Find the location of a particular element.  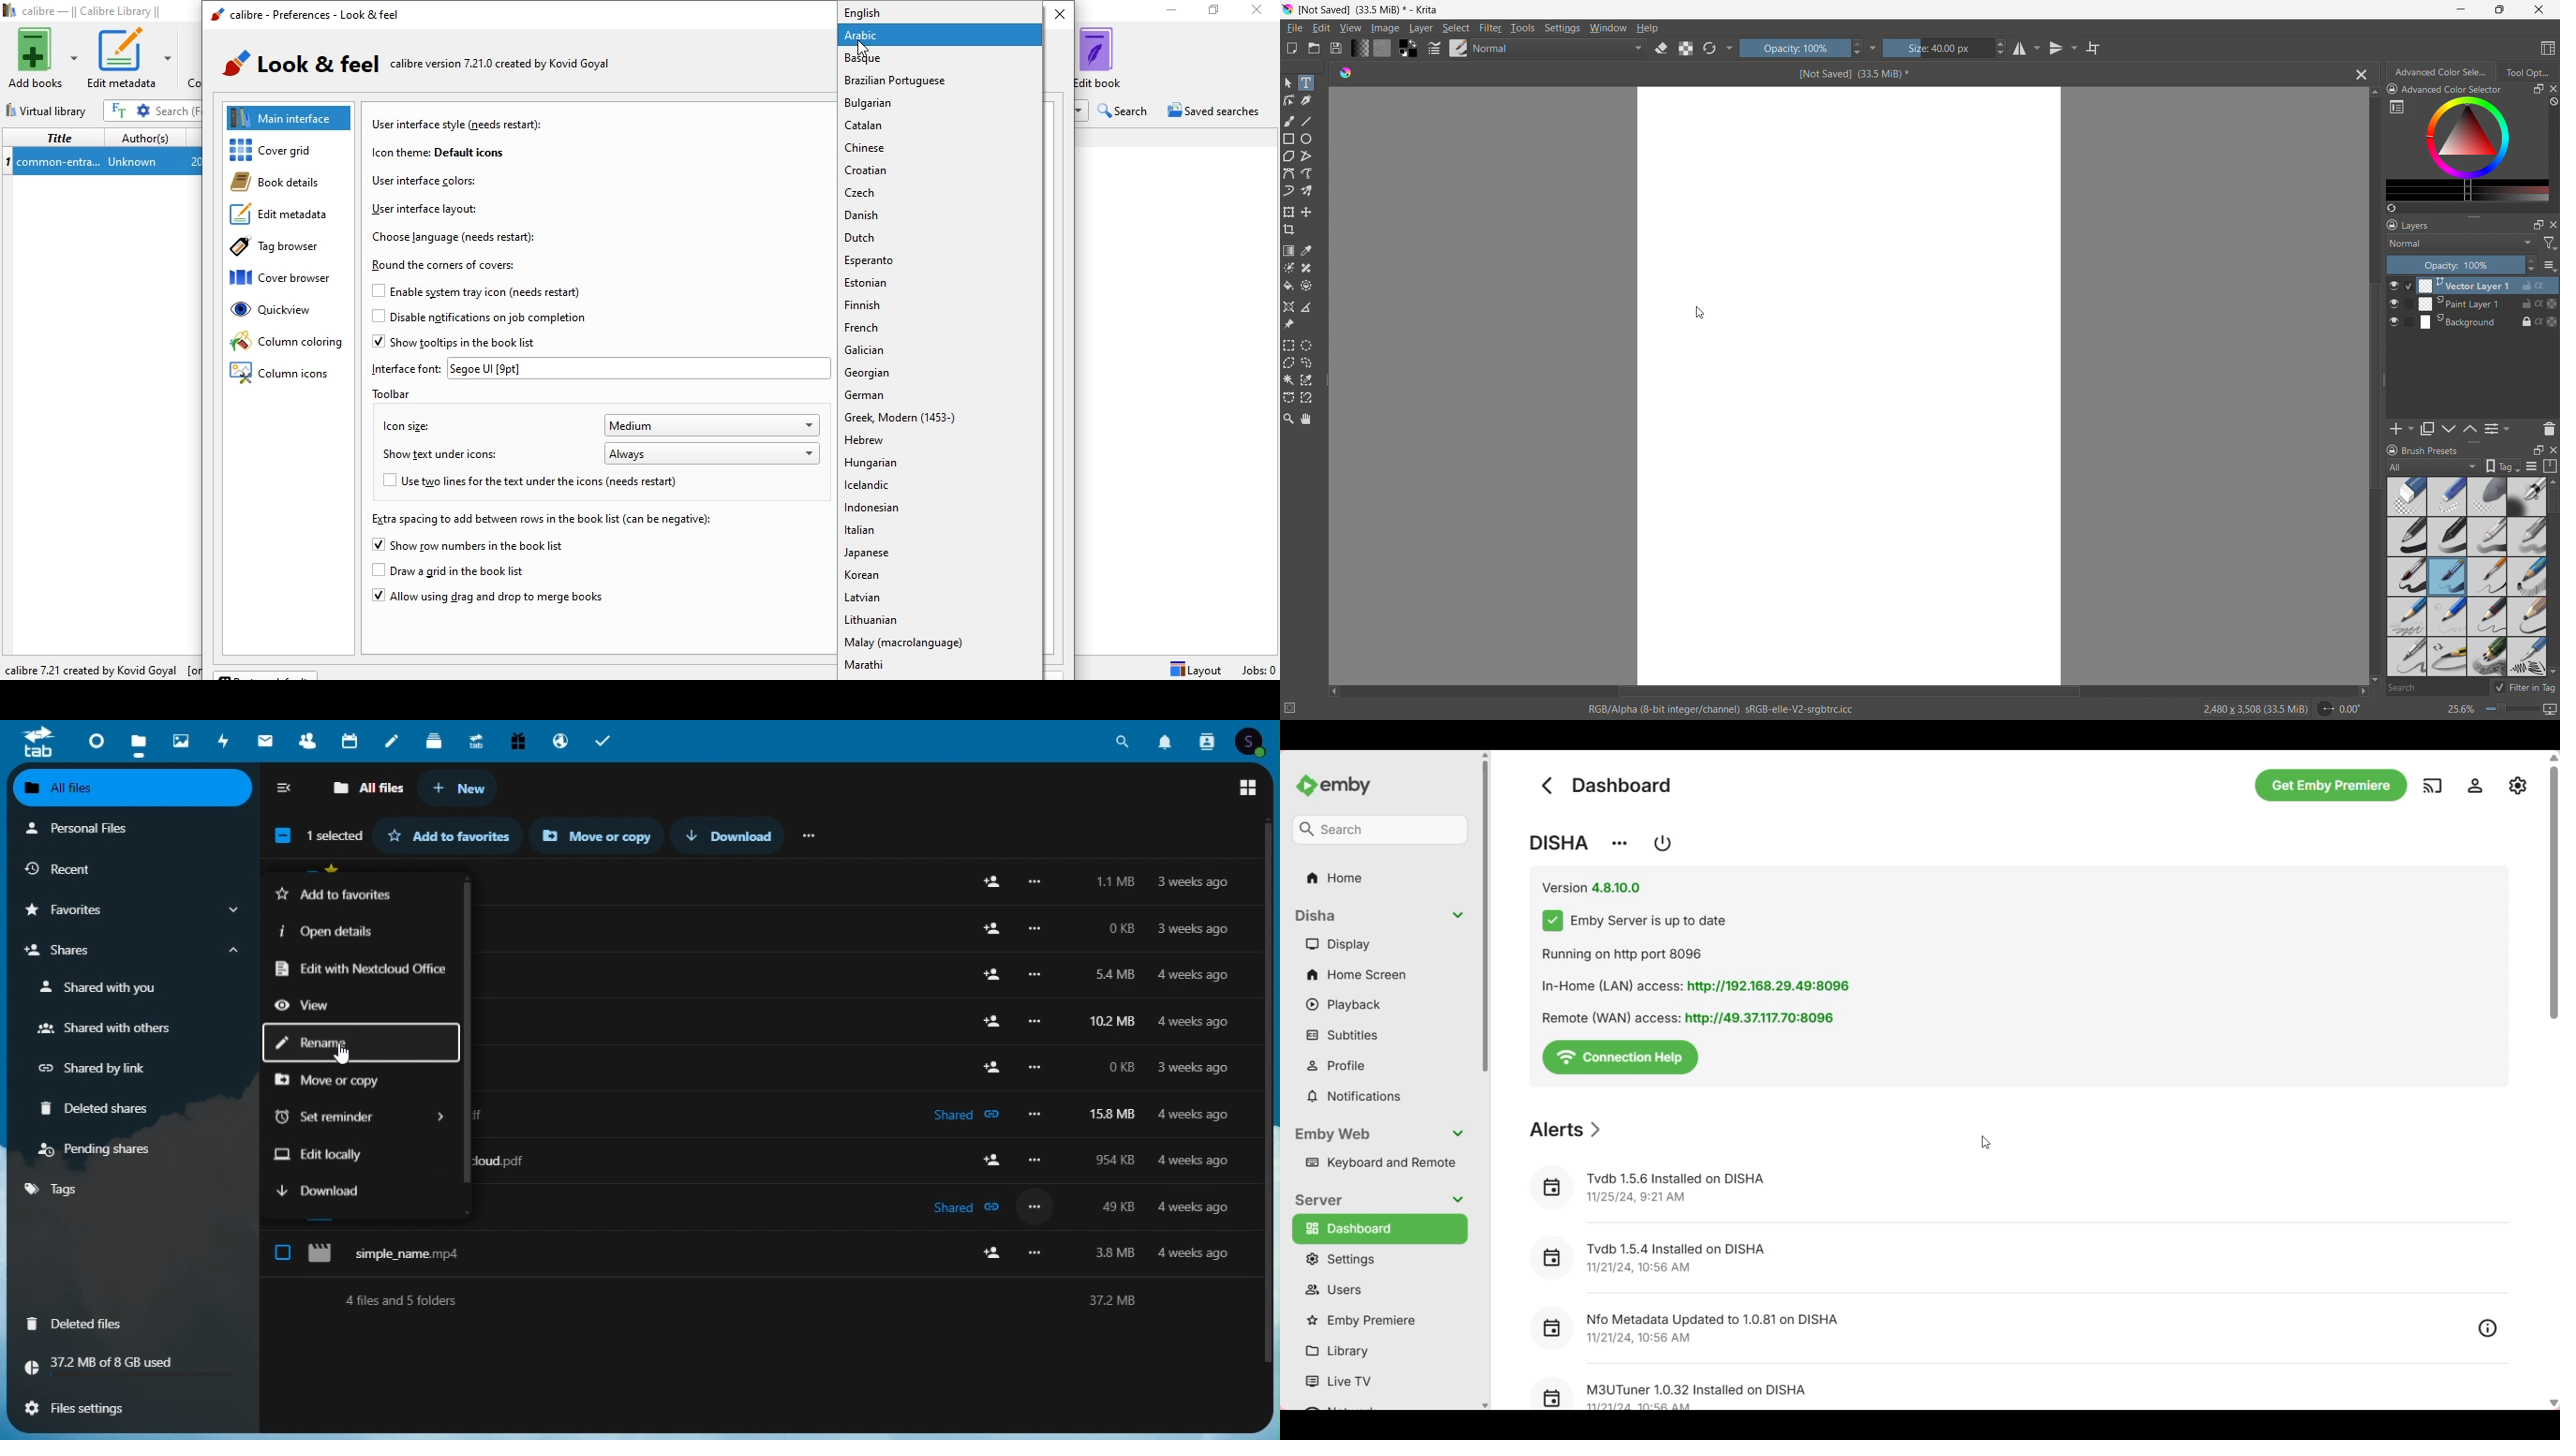

fill pattern is located at coordinates (1383, 47).